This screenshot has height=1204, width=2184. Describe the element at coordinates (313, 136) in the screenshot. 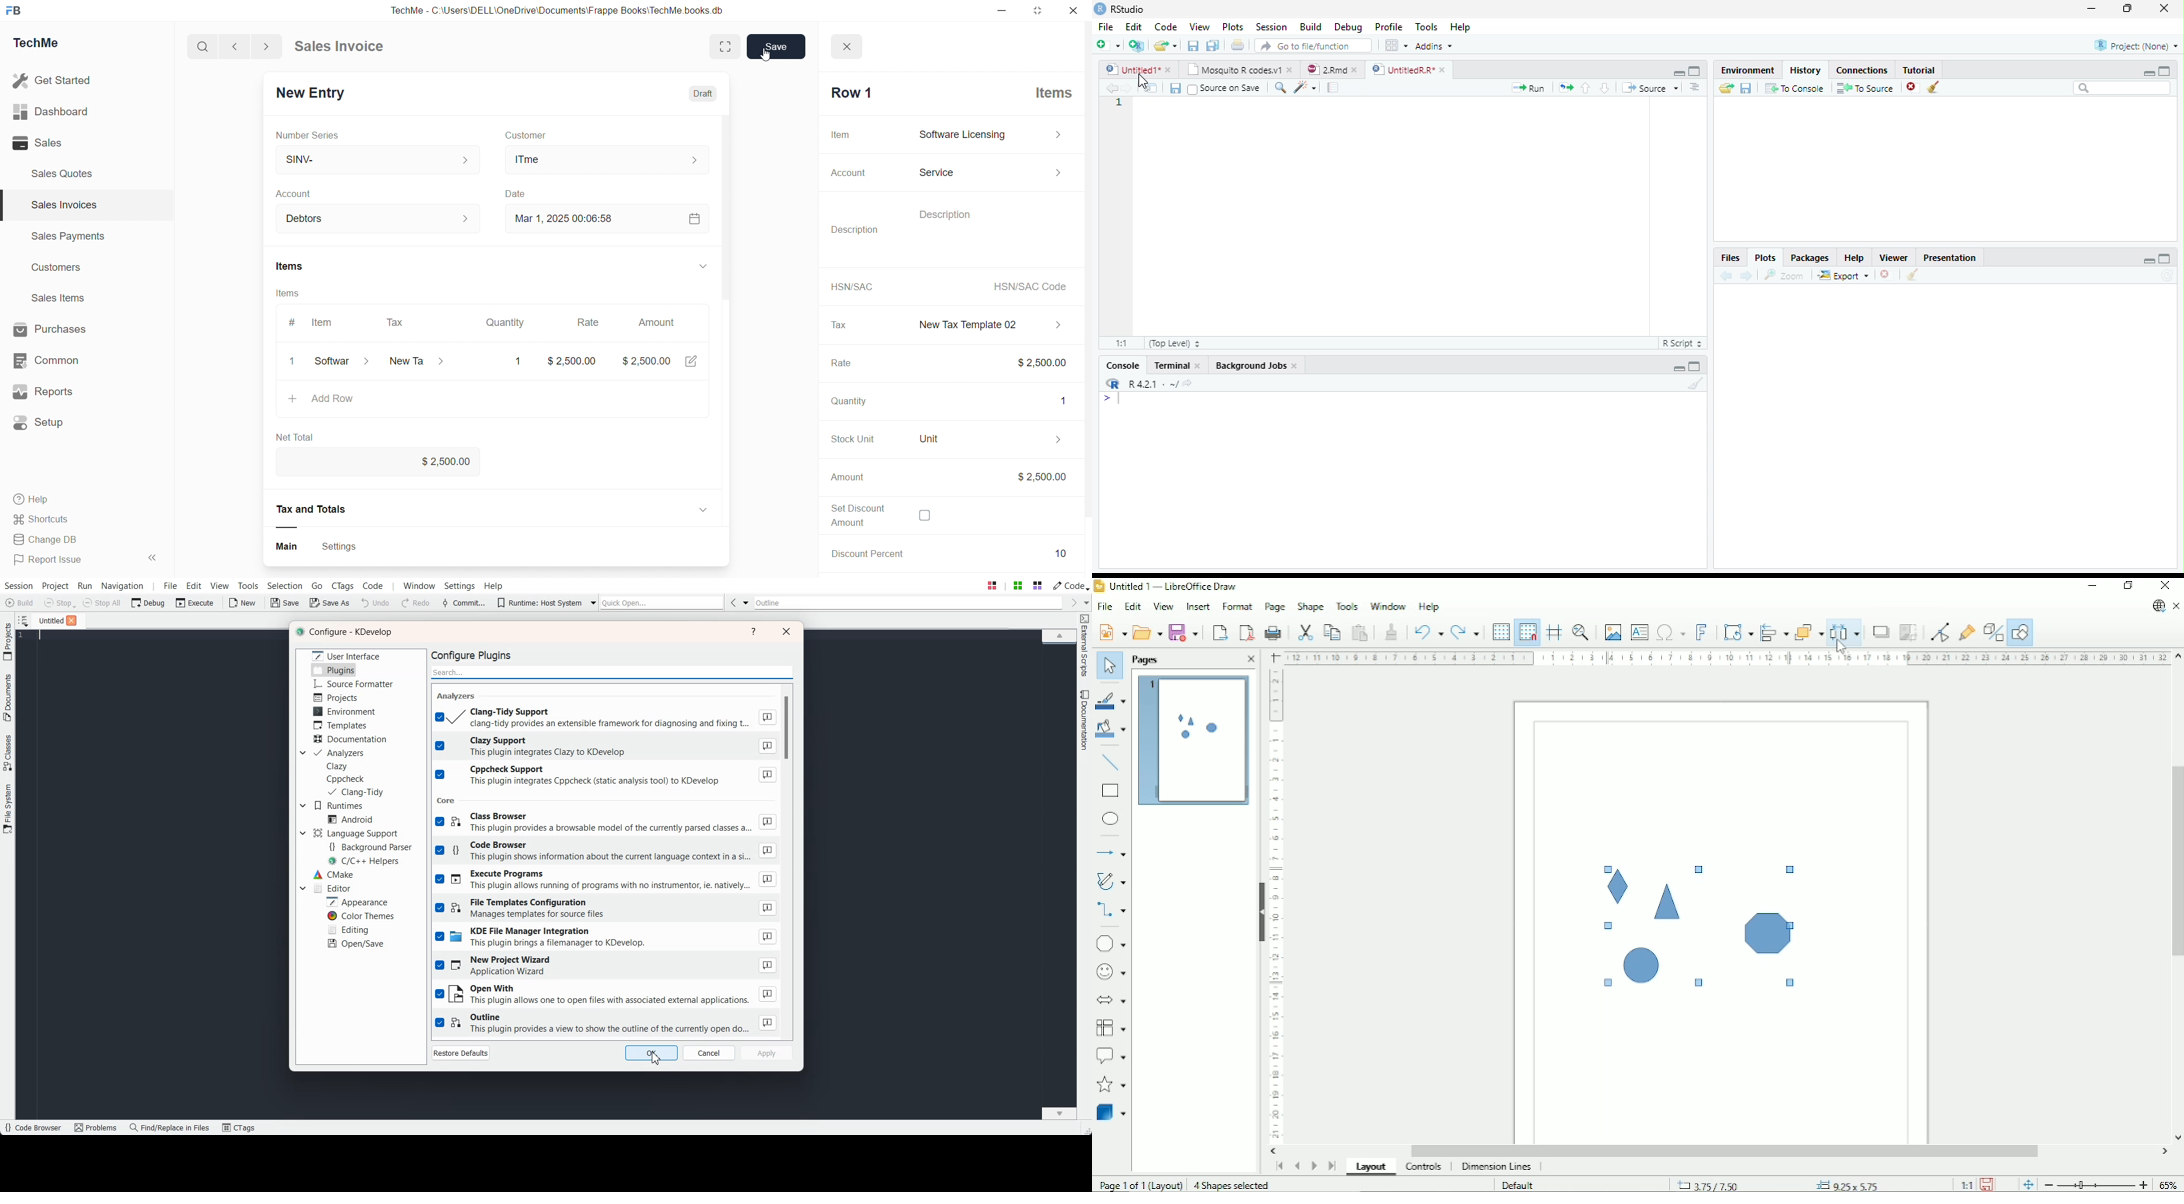

I see `Number Series` at that location.